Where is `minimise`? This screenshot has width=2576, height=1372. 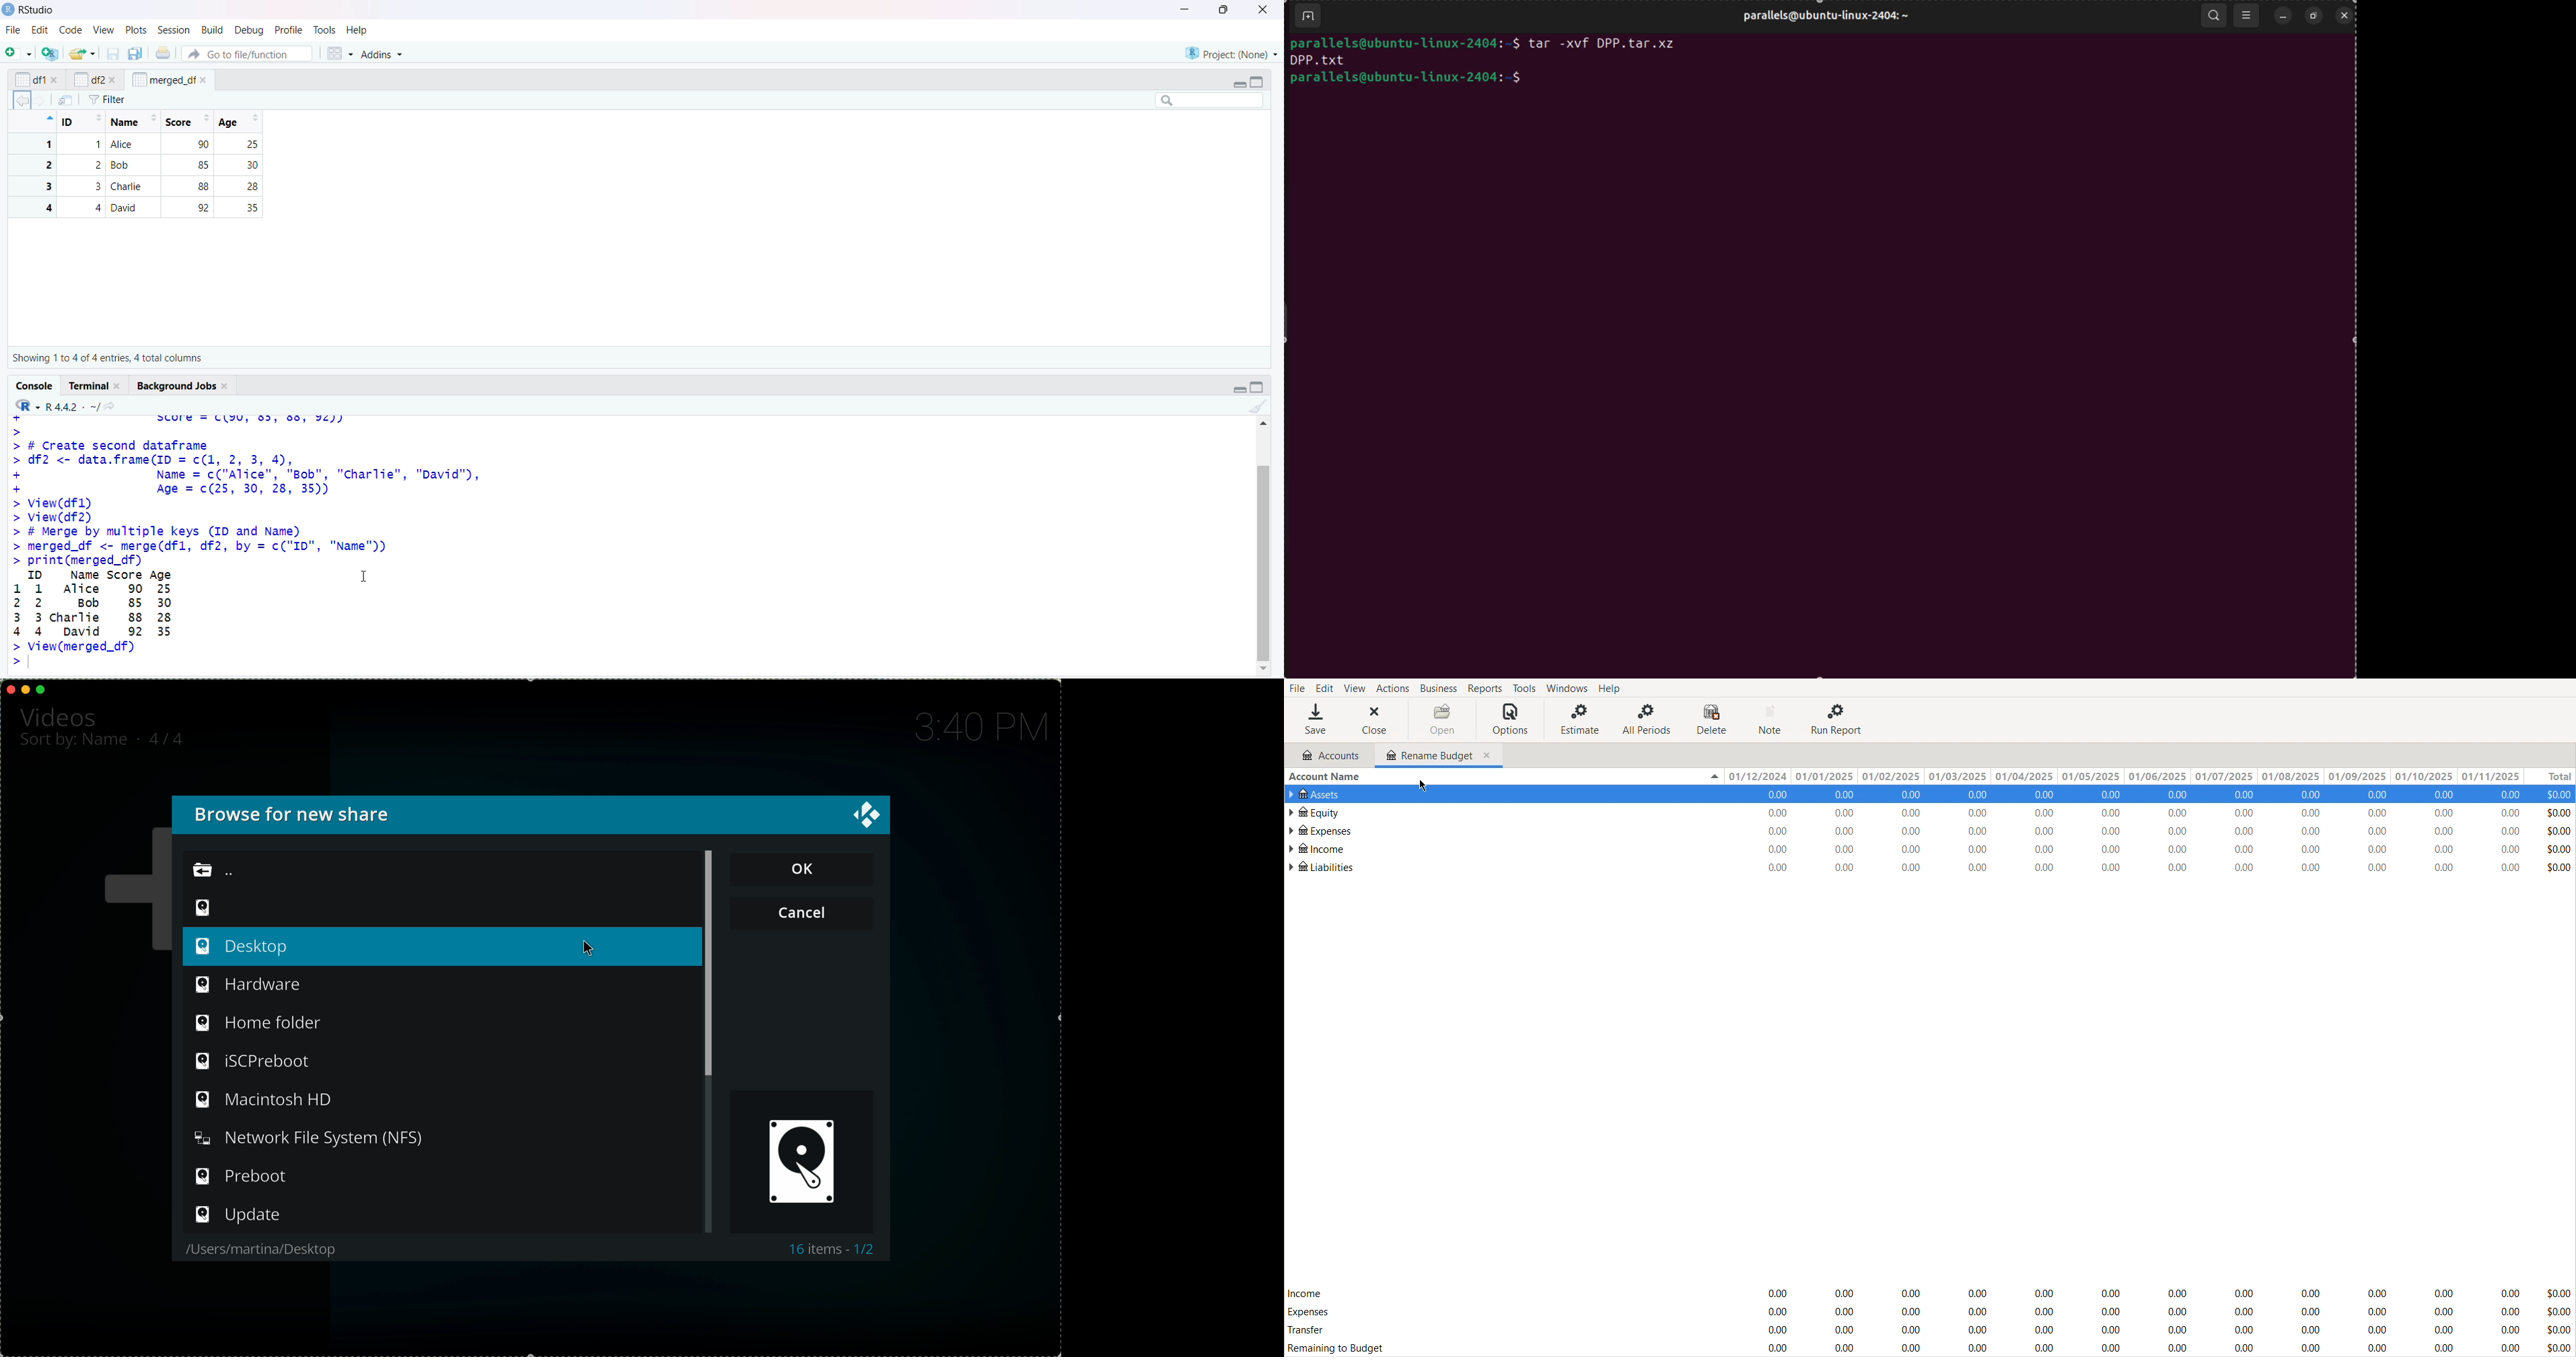
minimise is located at coordinates (1185, 9).